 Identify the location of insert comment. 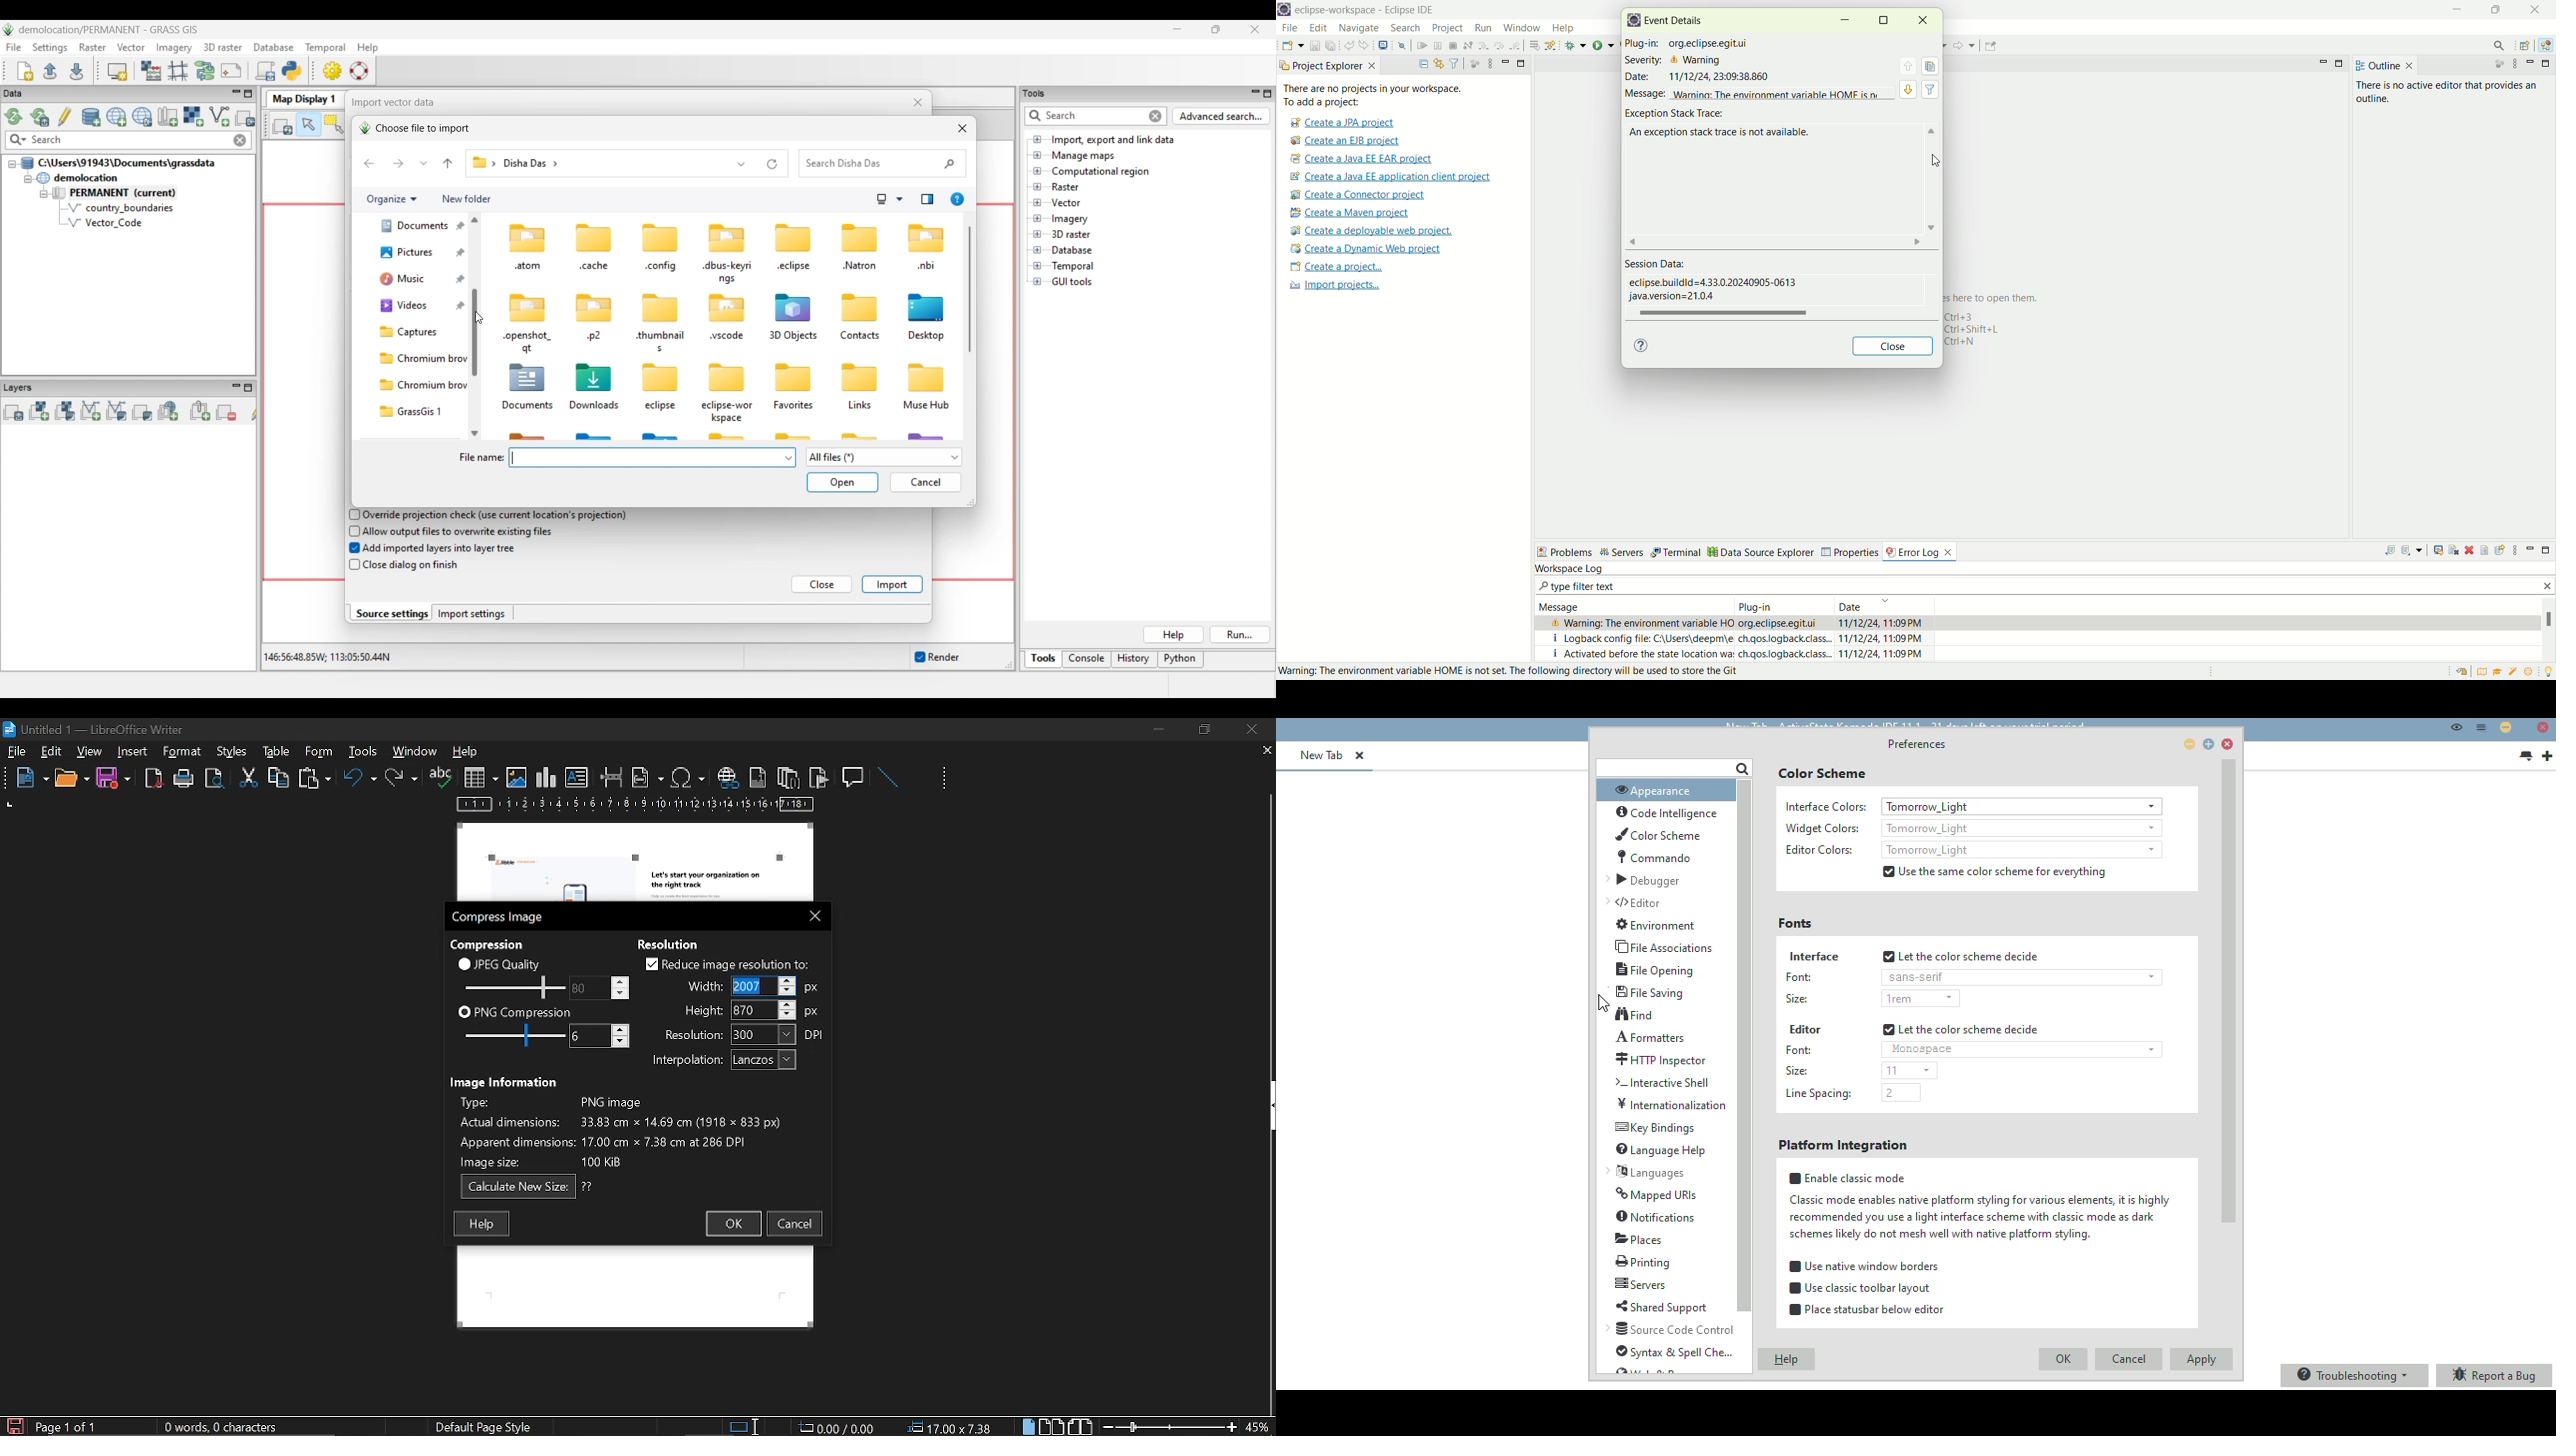
(855, 776).